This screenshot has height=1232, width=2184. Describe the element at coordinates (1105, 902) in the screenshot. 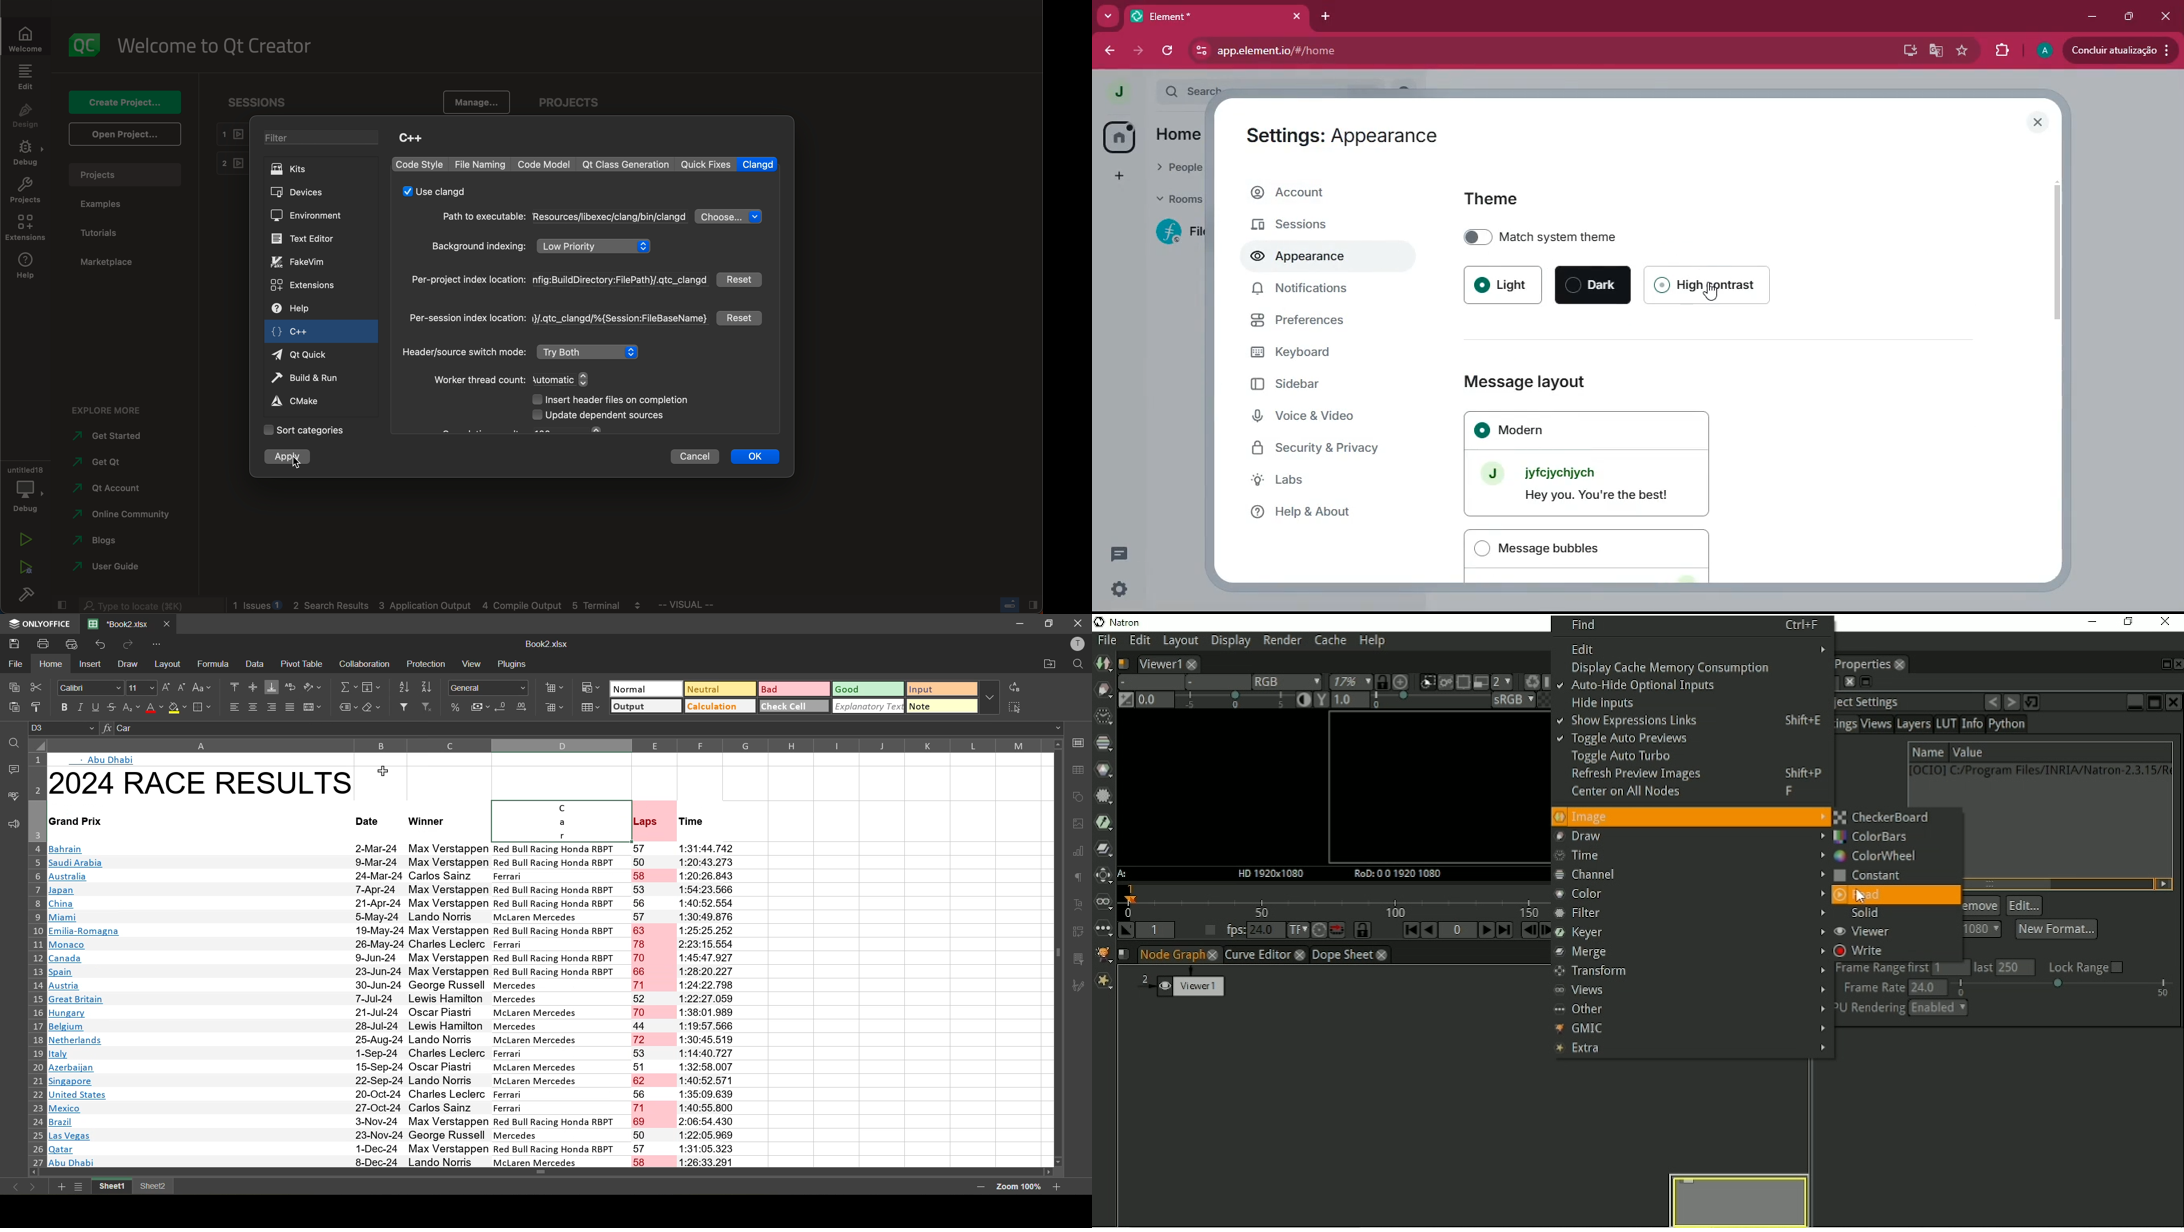

I see `Views` at that location.